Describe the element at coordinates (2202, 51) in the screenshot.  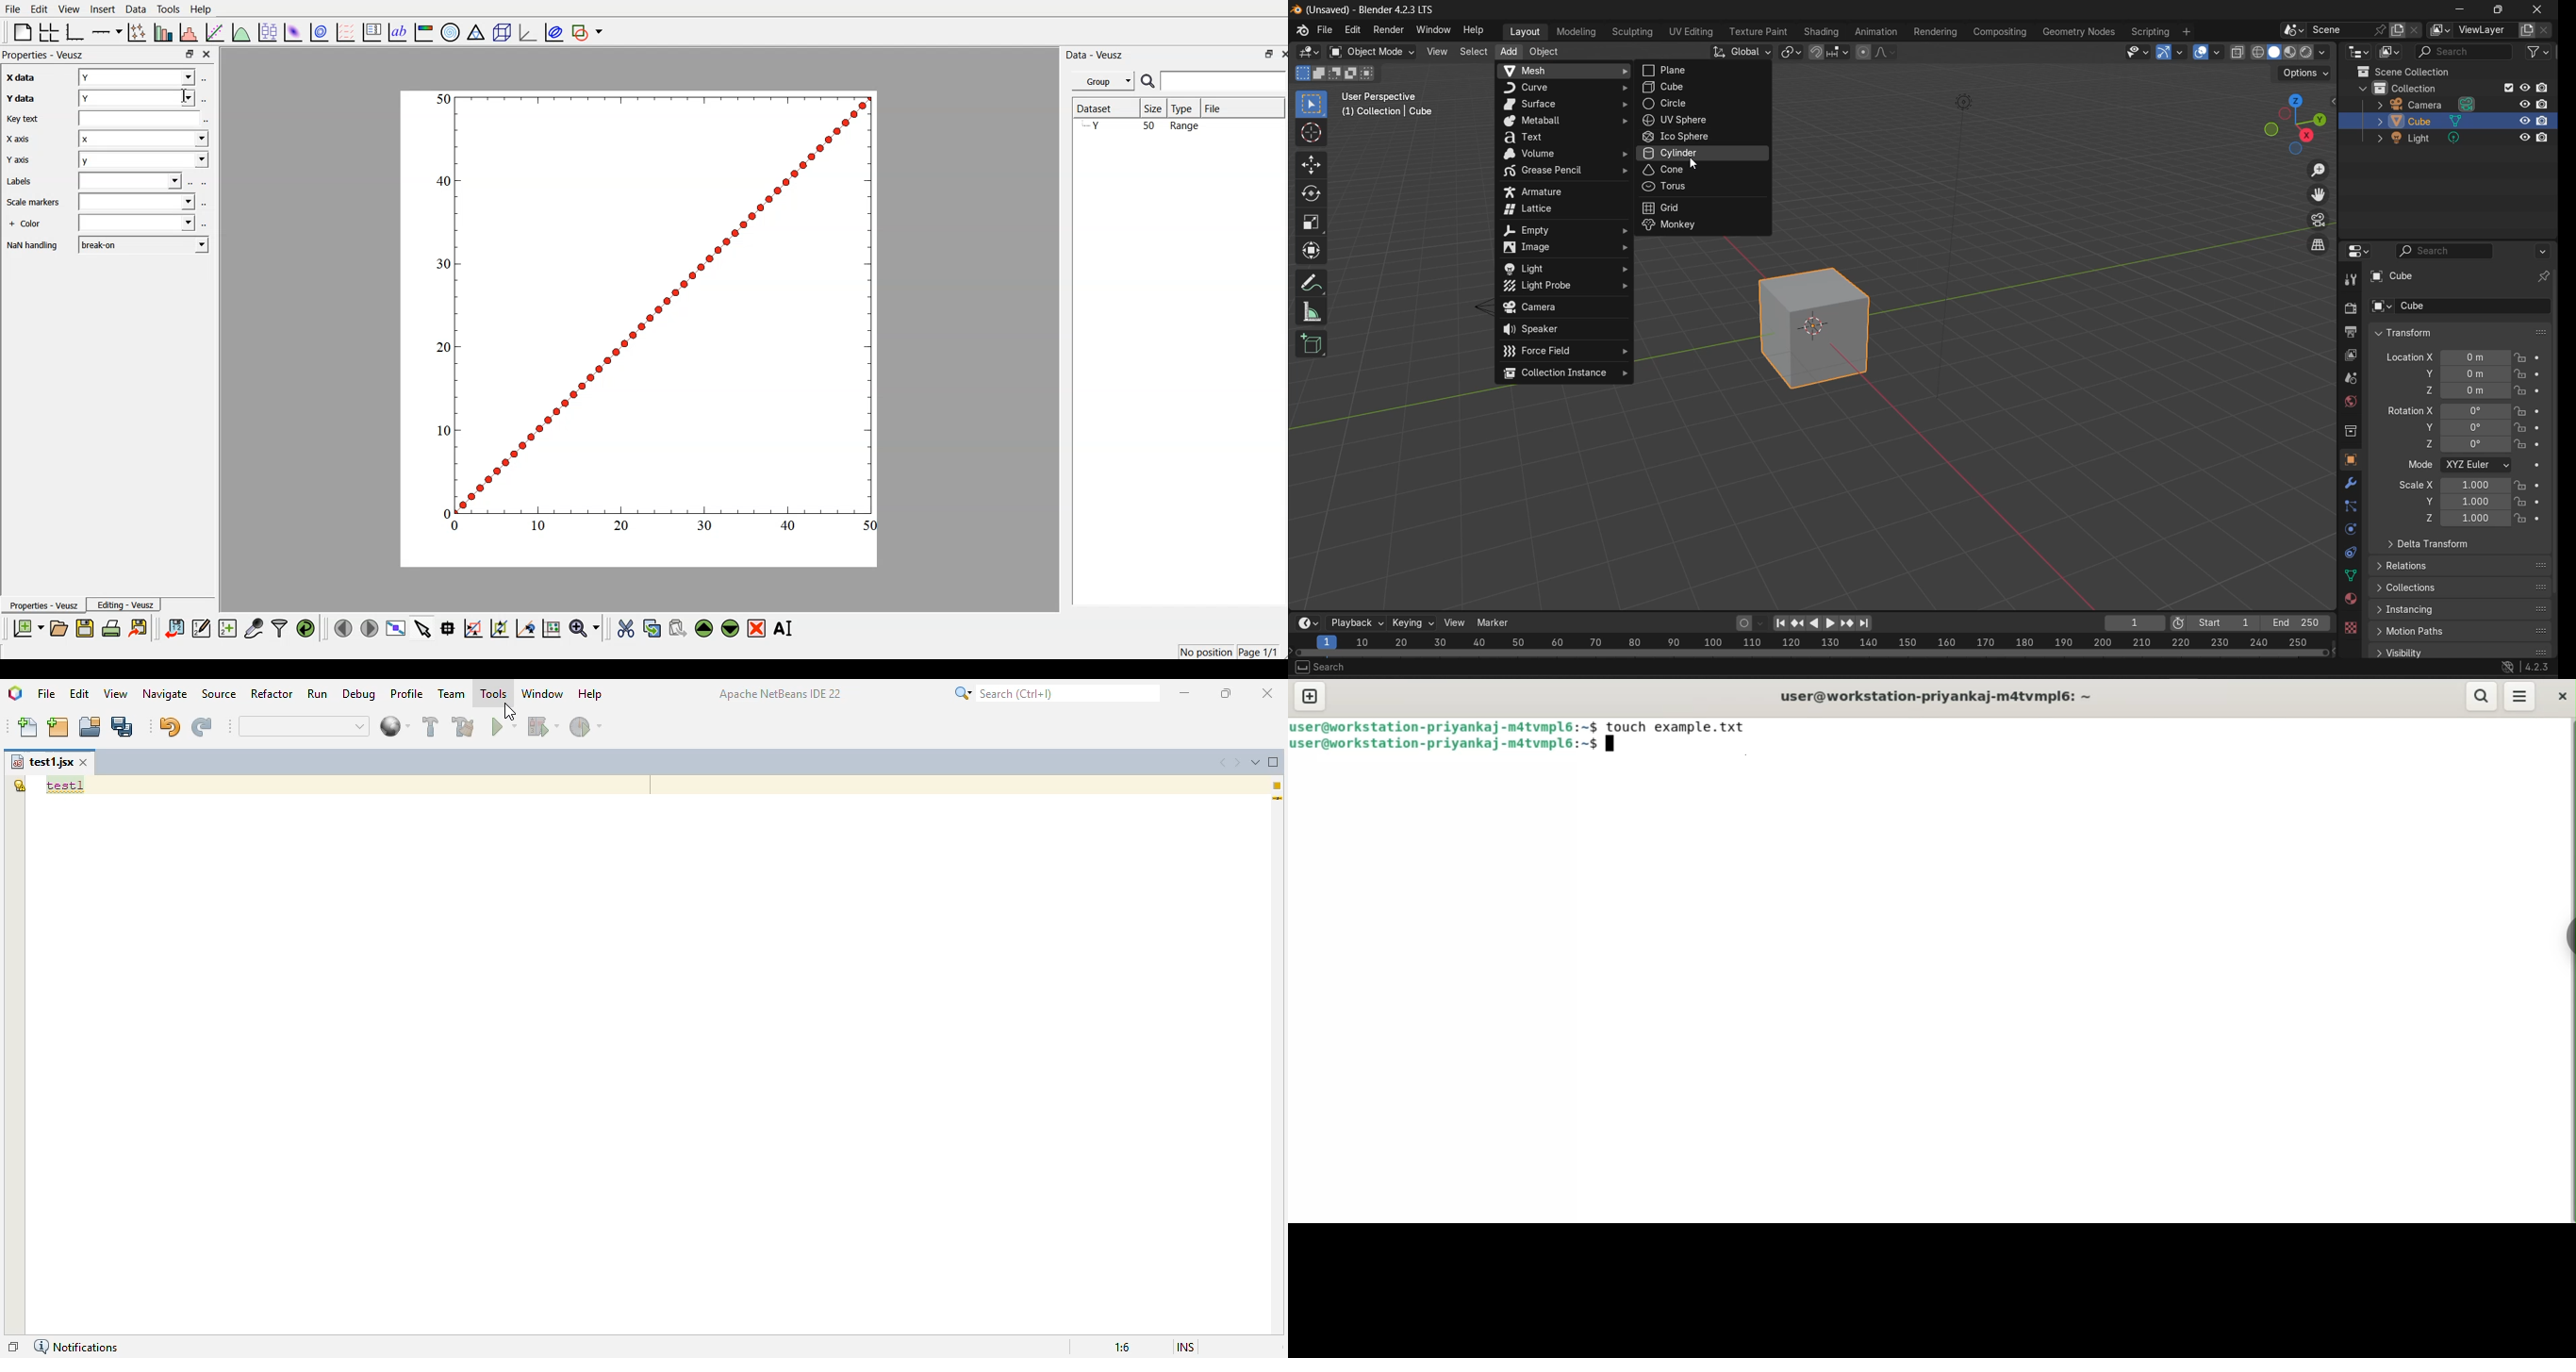
I see `show overlays` at that location.